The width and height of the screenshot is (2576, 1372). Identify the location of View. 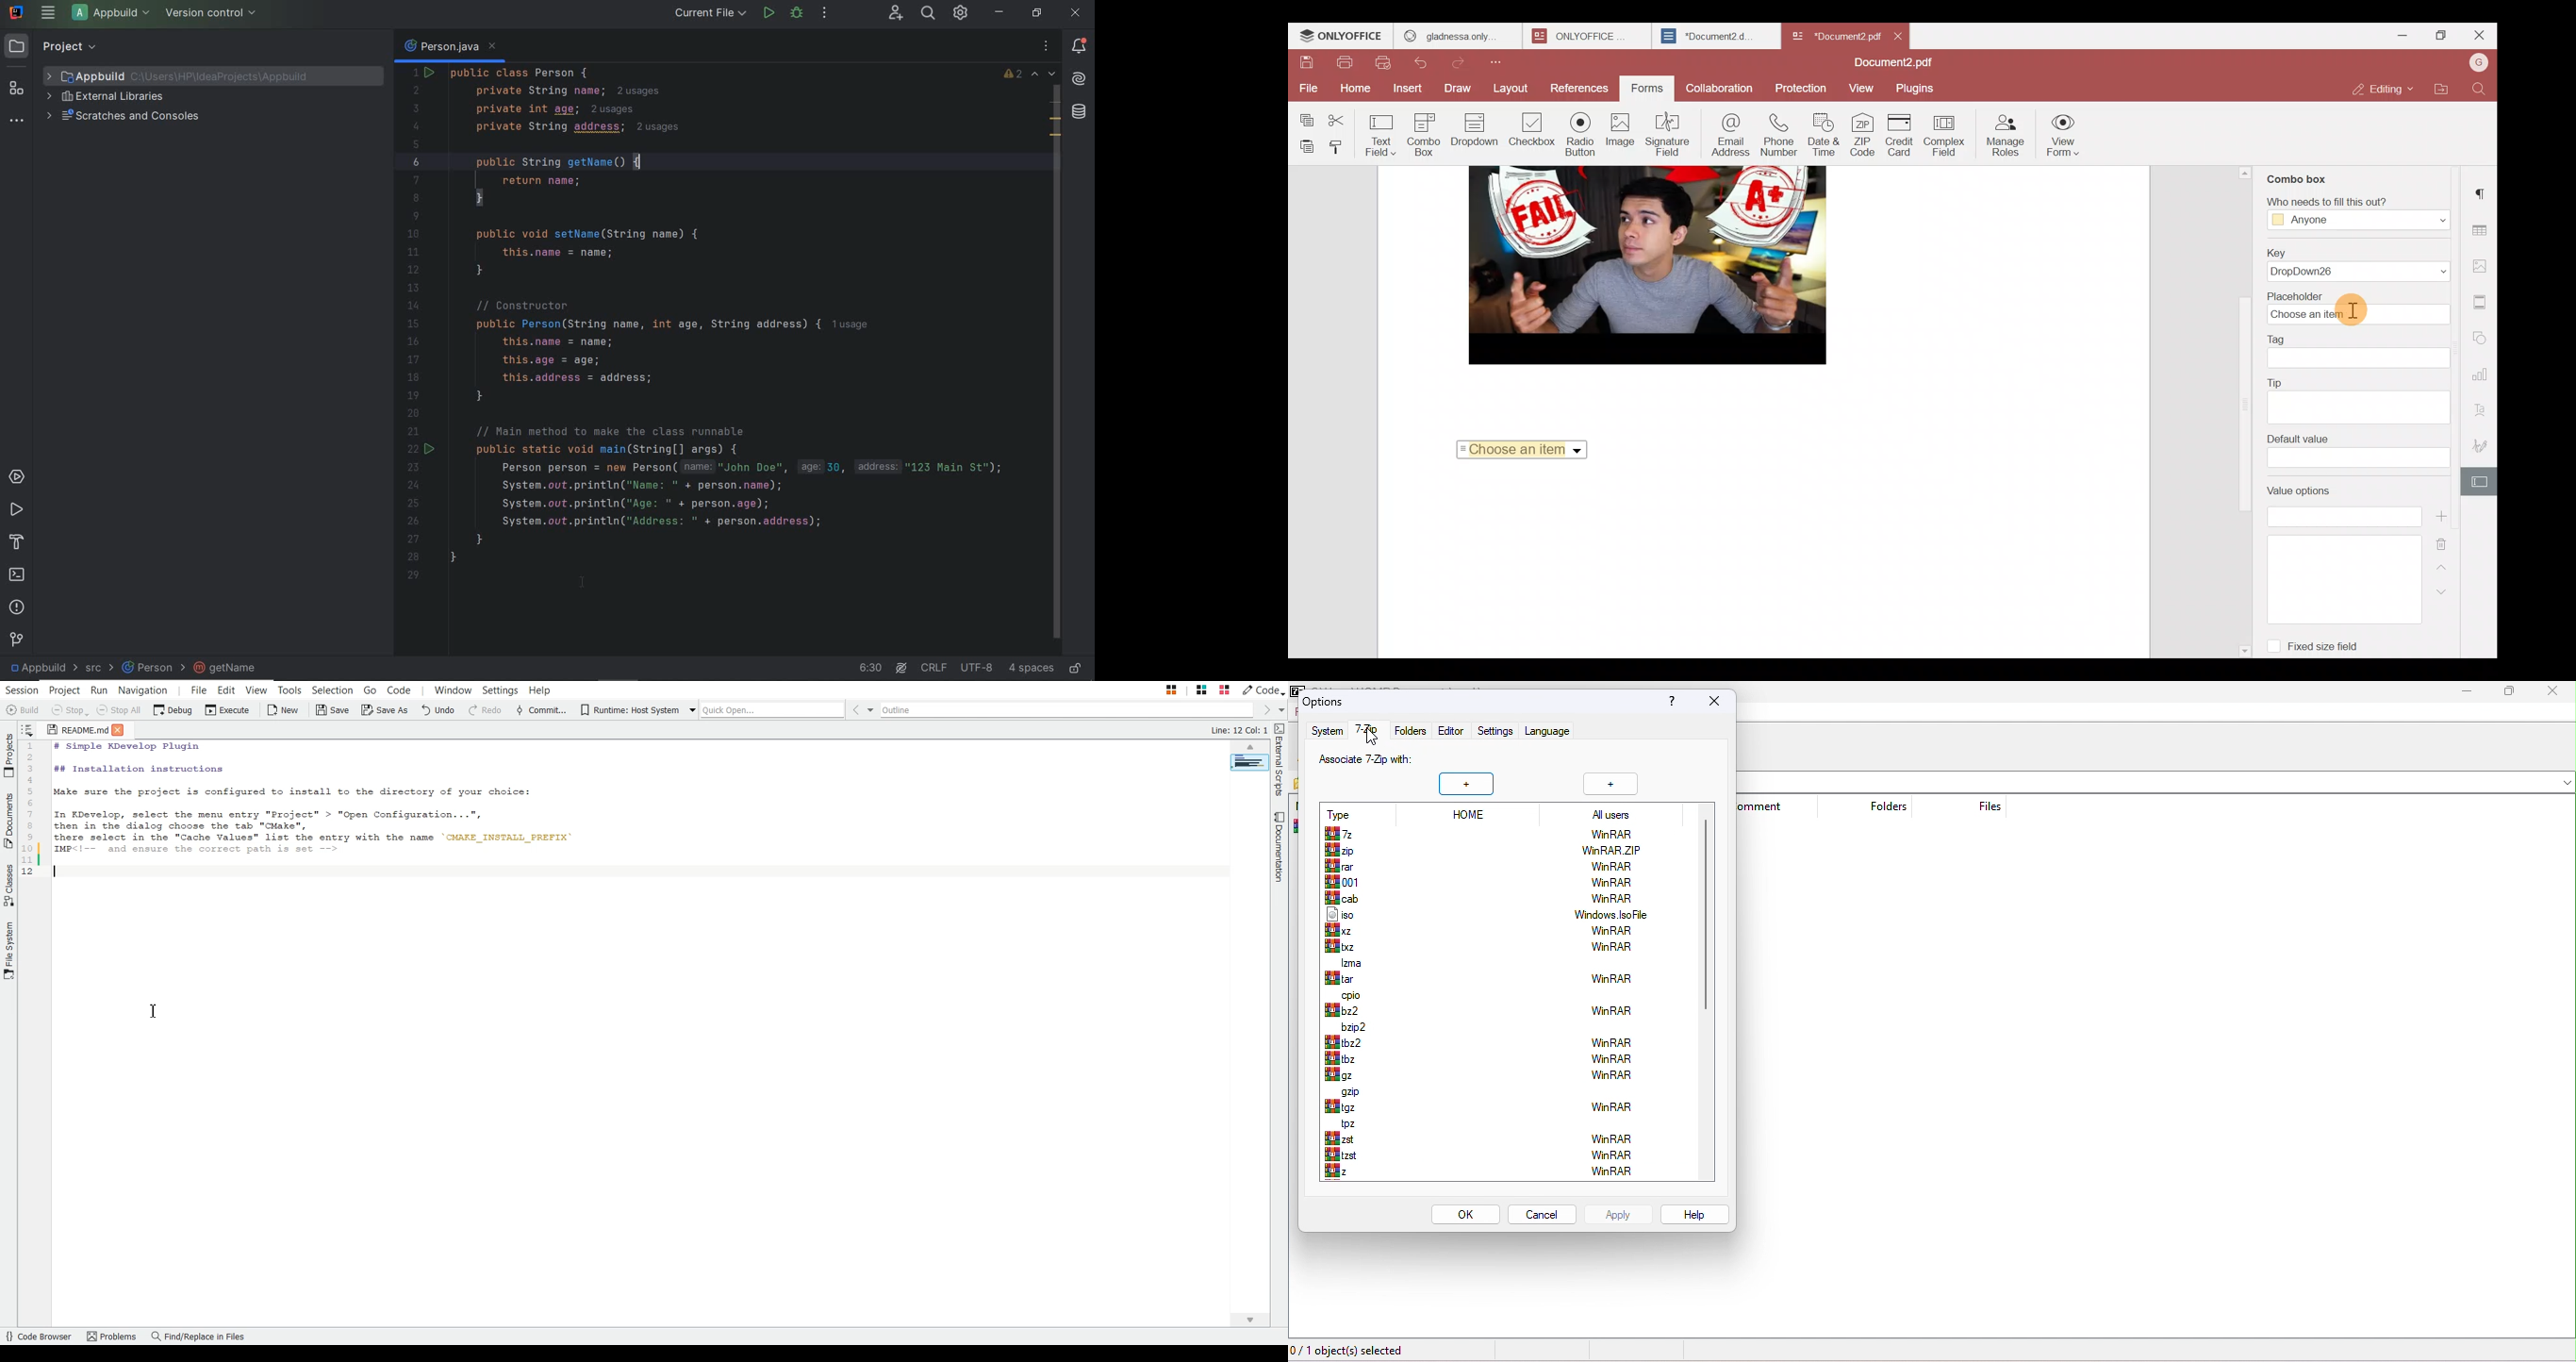
(1863, 87).